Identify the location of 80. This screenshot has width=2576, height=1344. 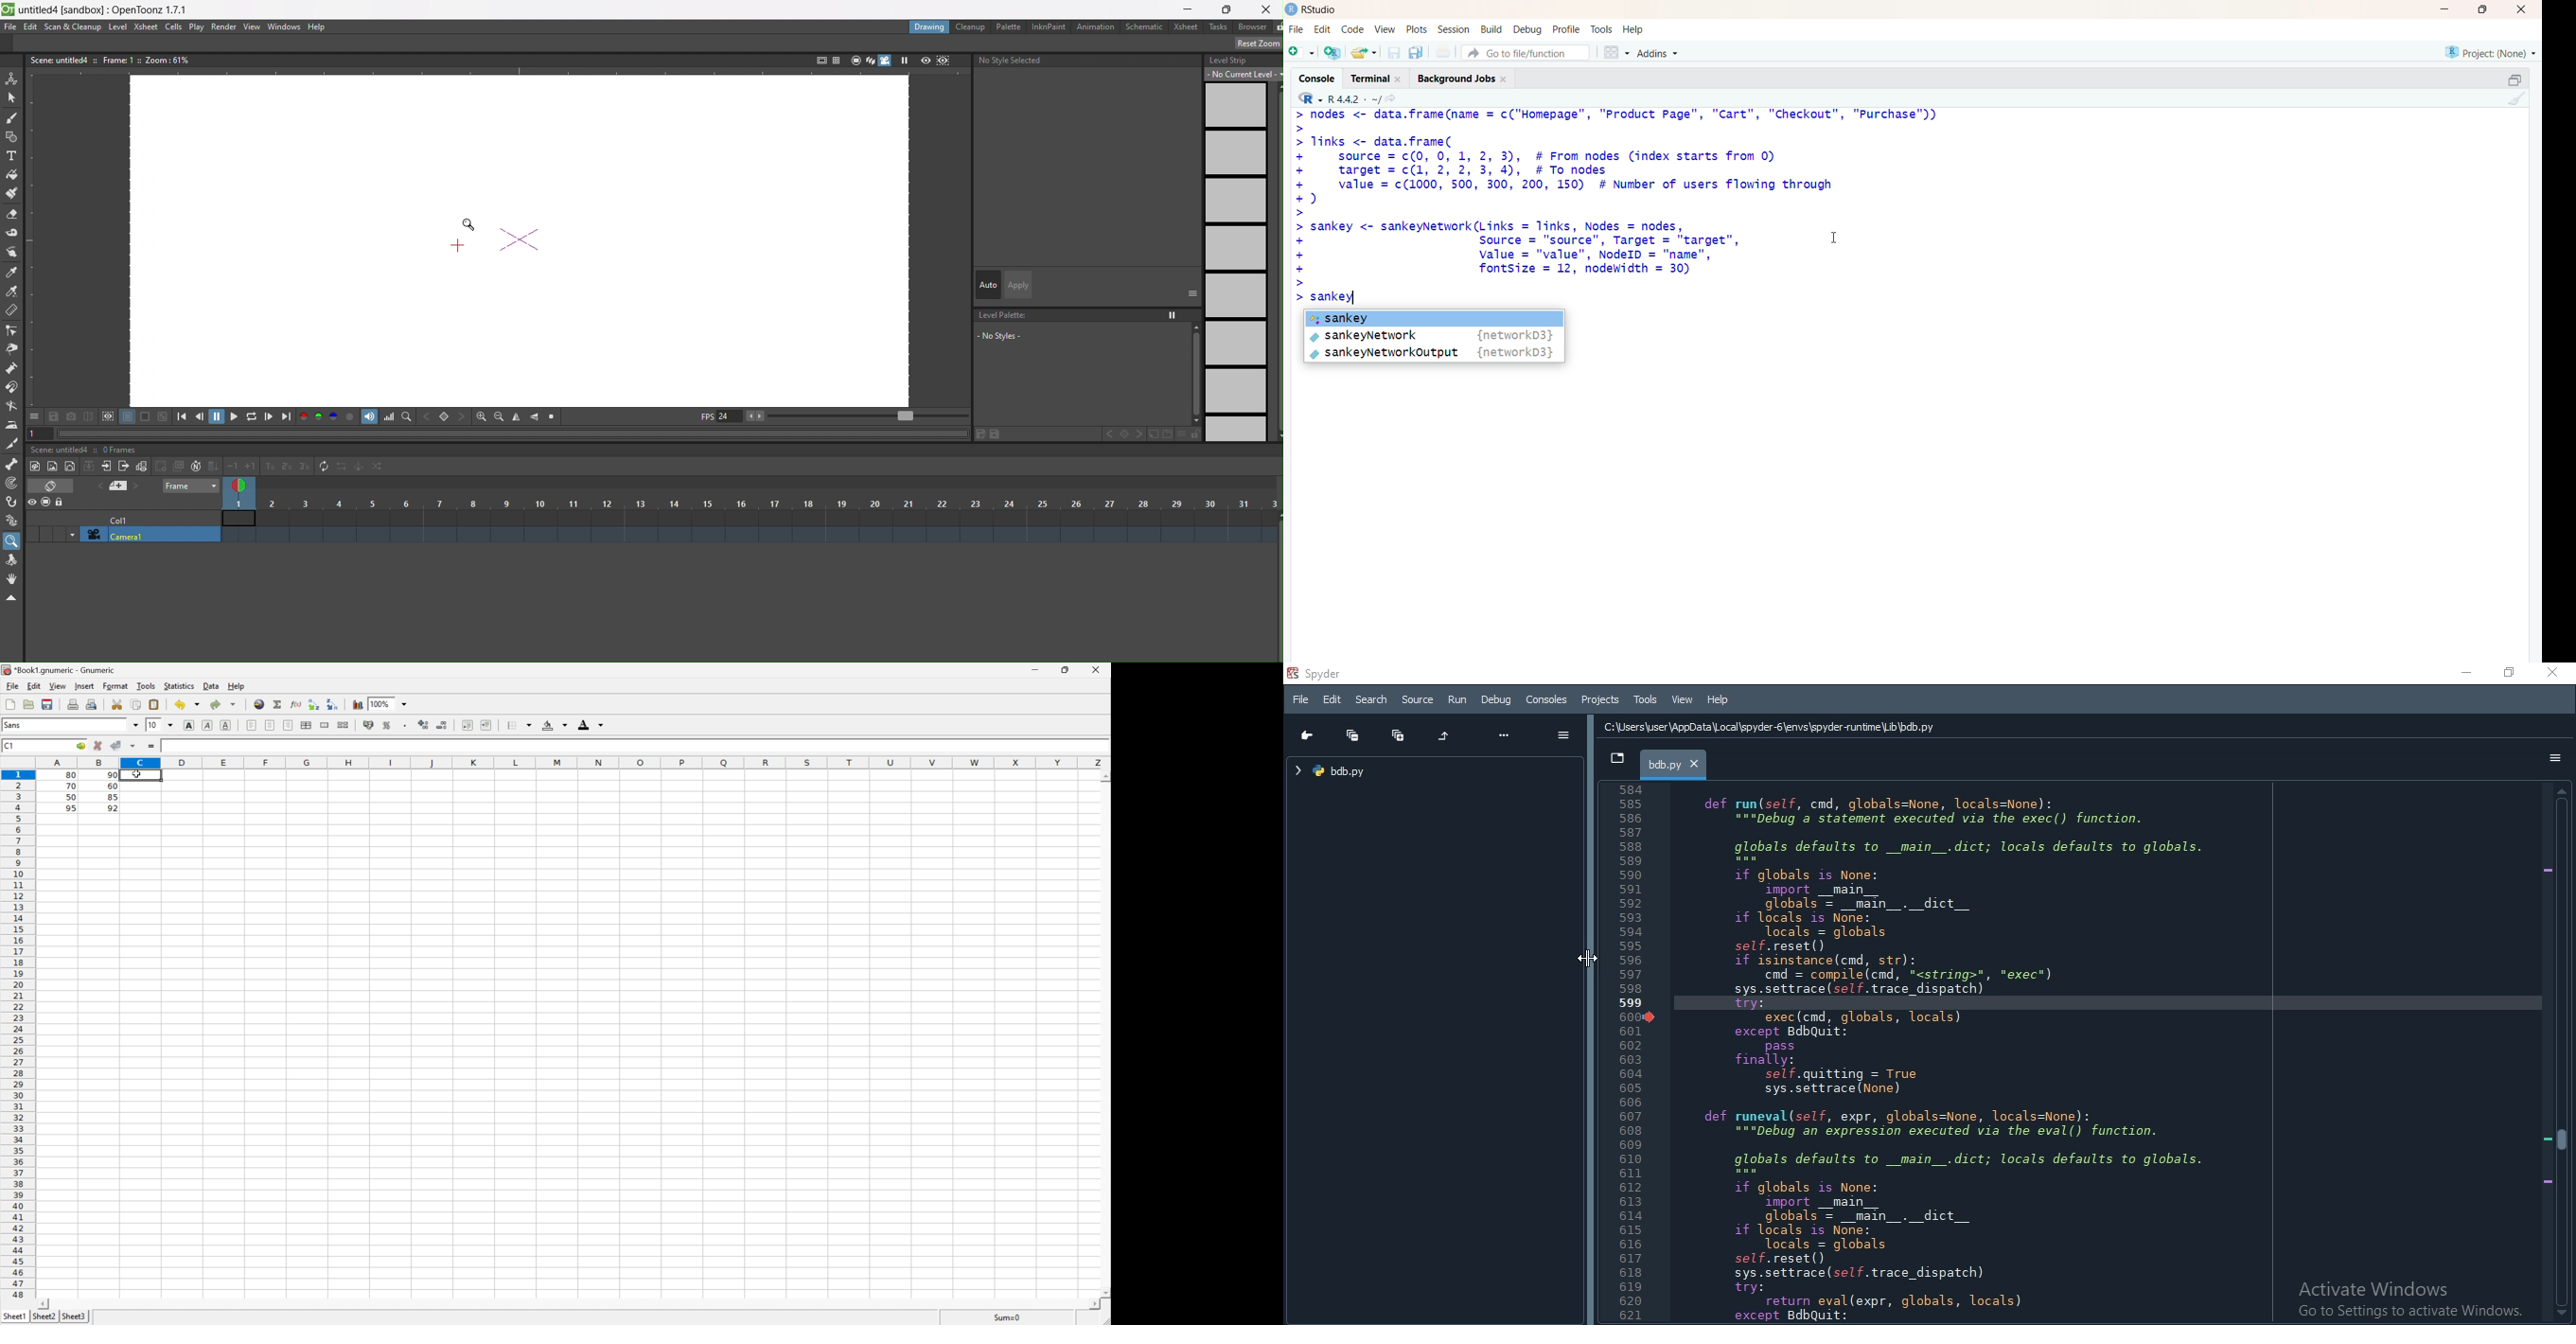
(73, 773).